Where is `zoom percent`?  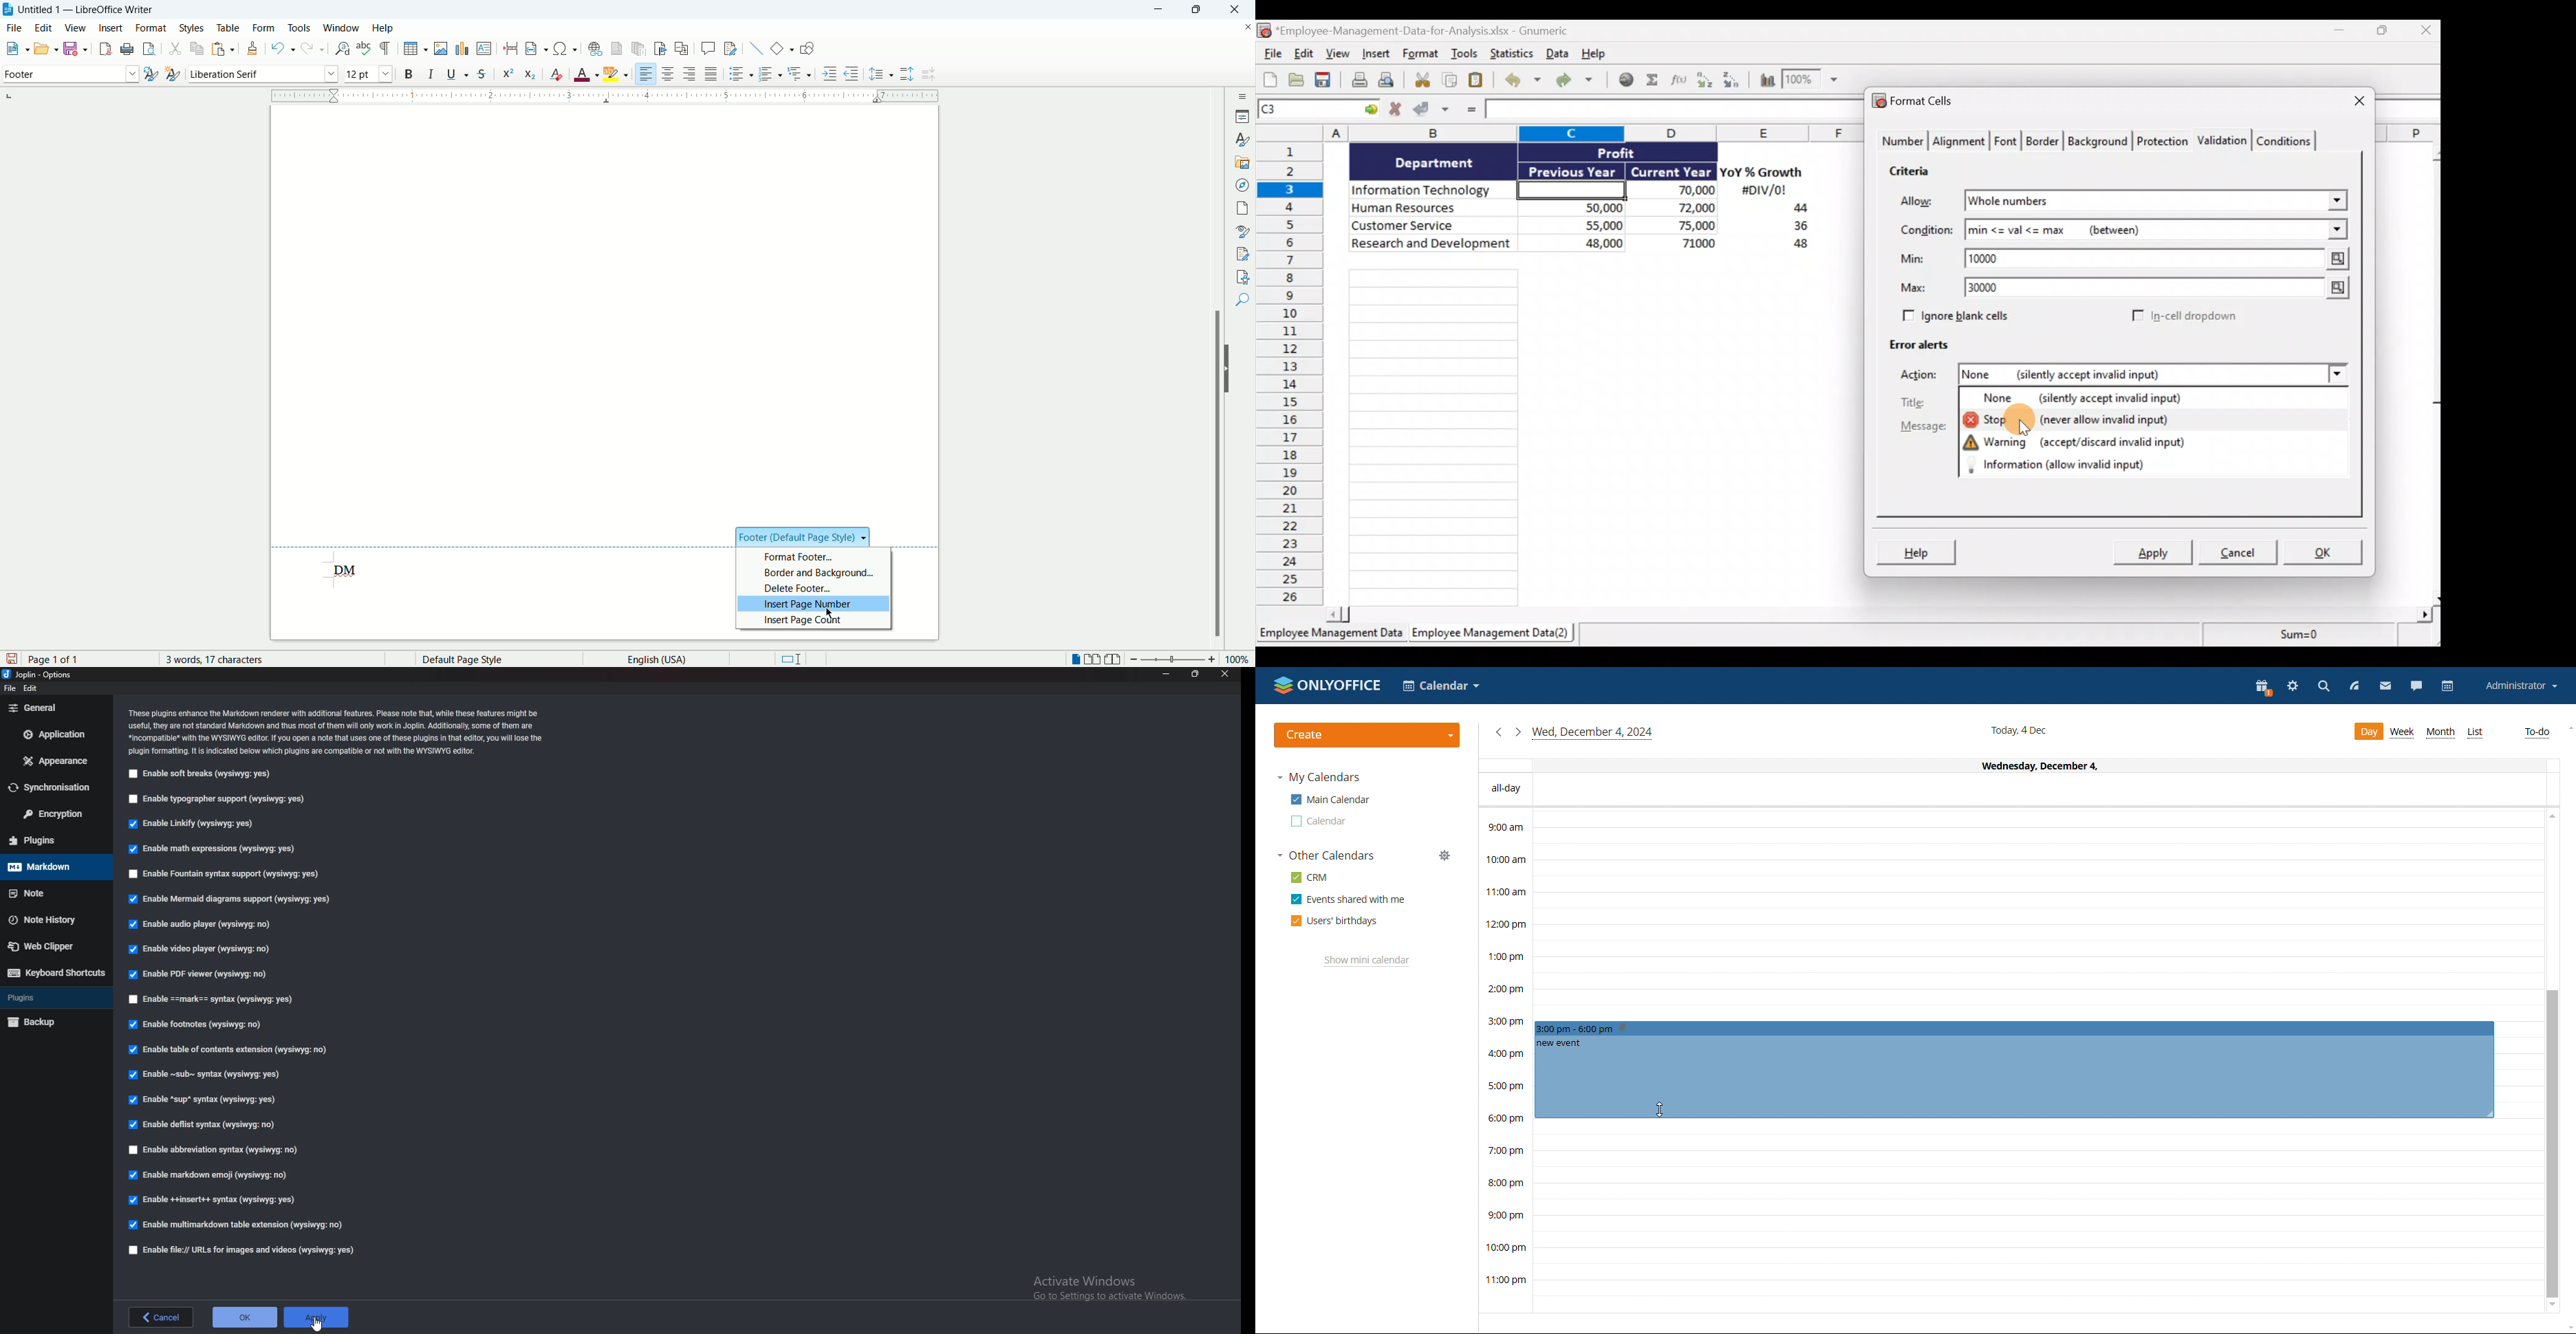 zoom percent is located at coordinates (1239, 660).